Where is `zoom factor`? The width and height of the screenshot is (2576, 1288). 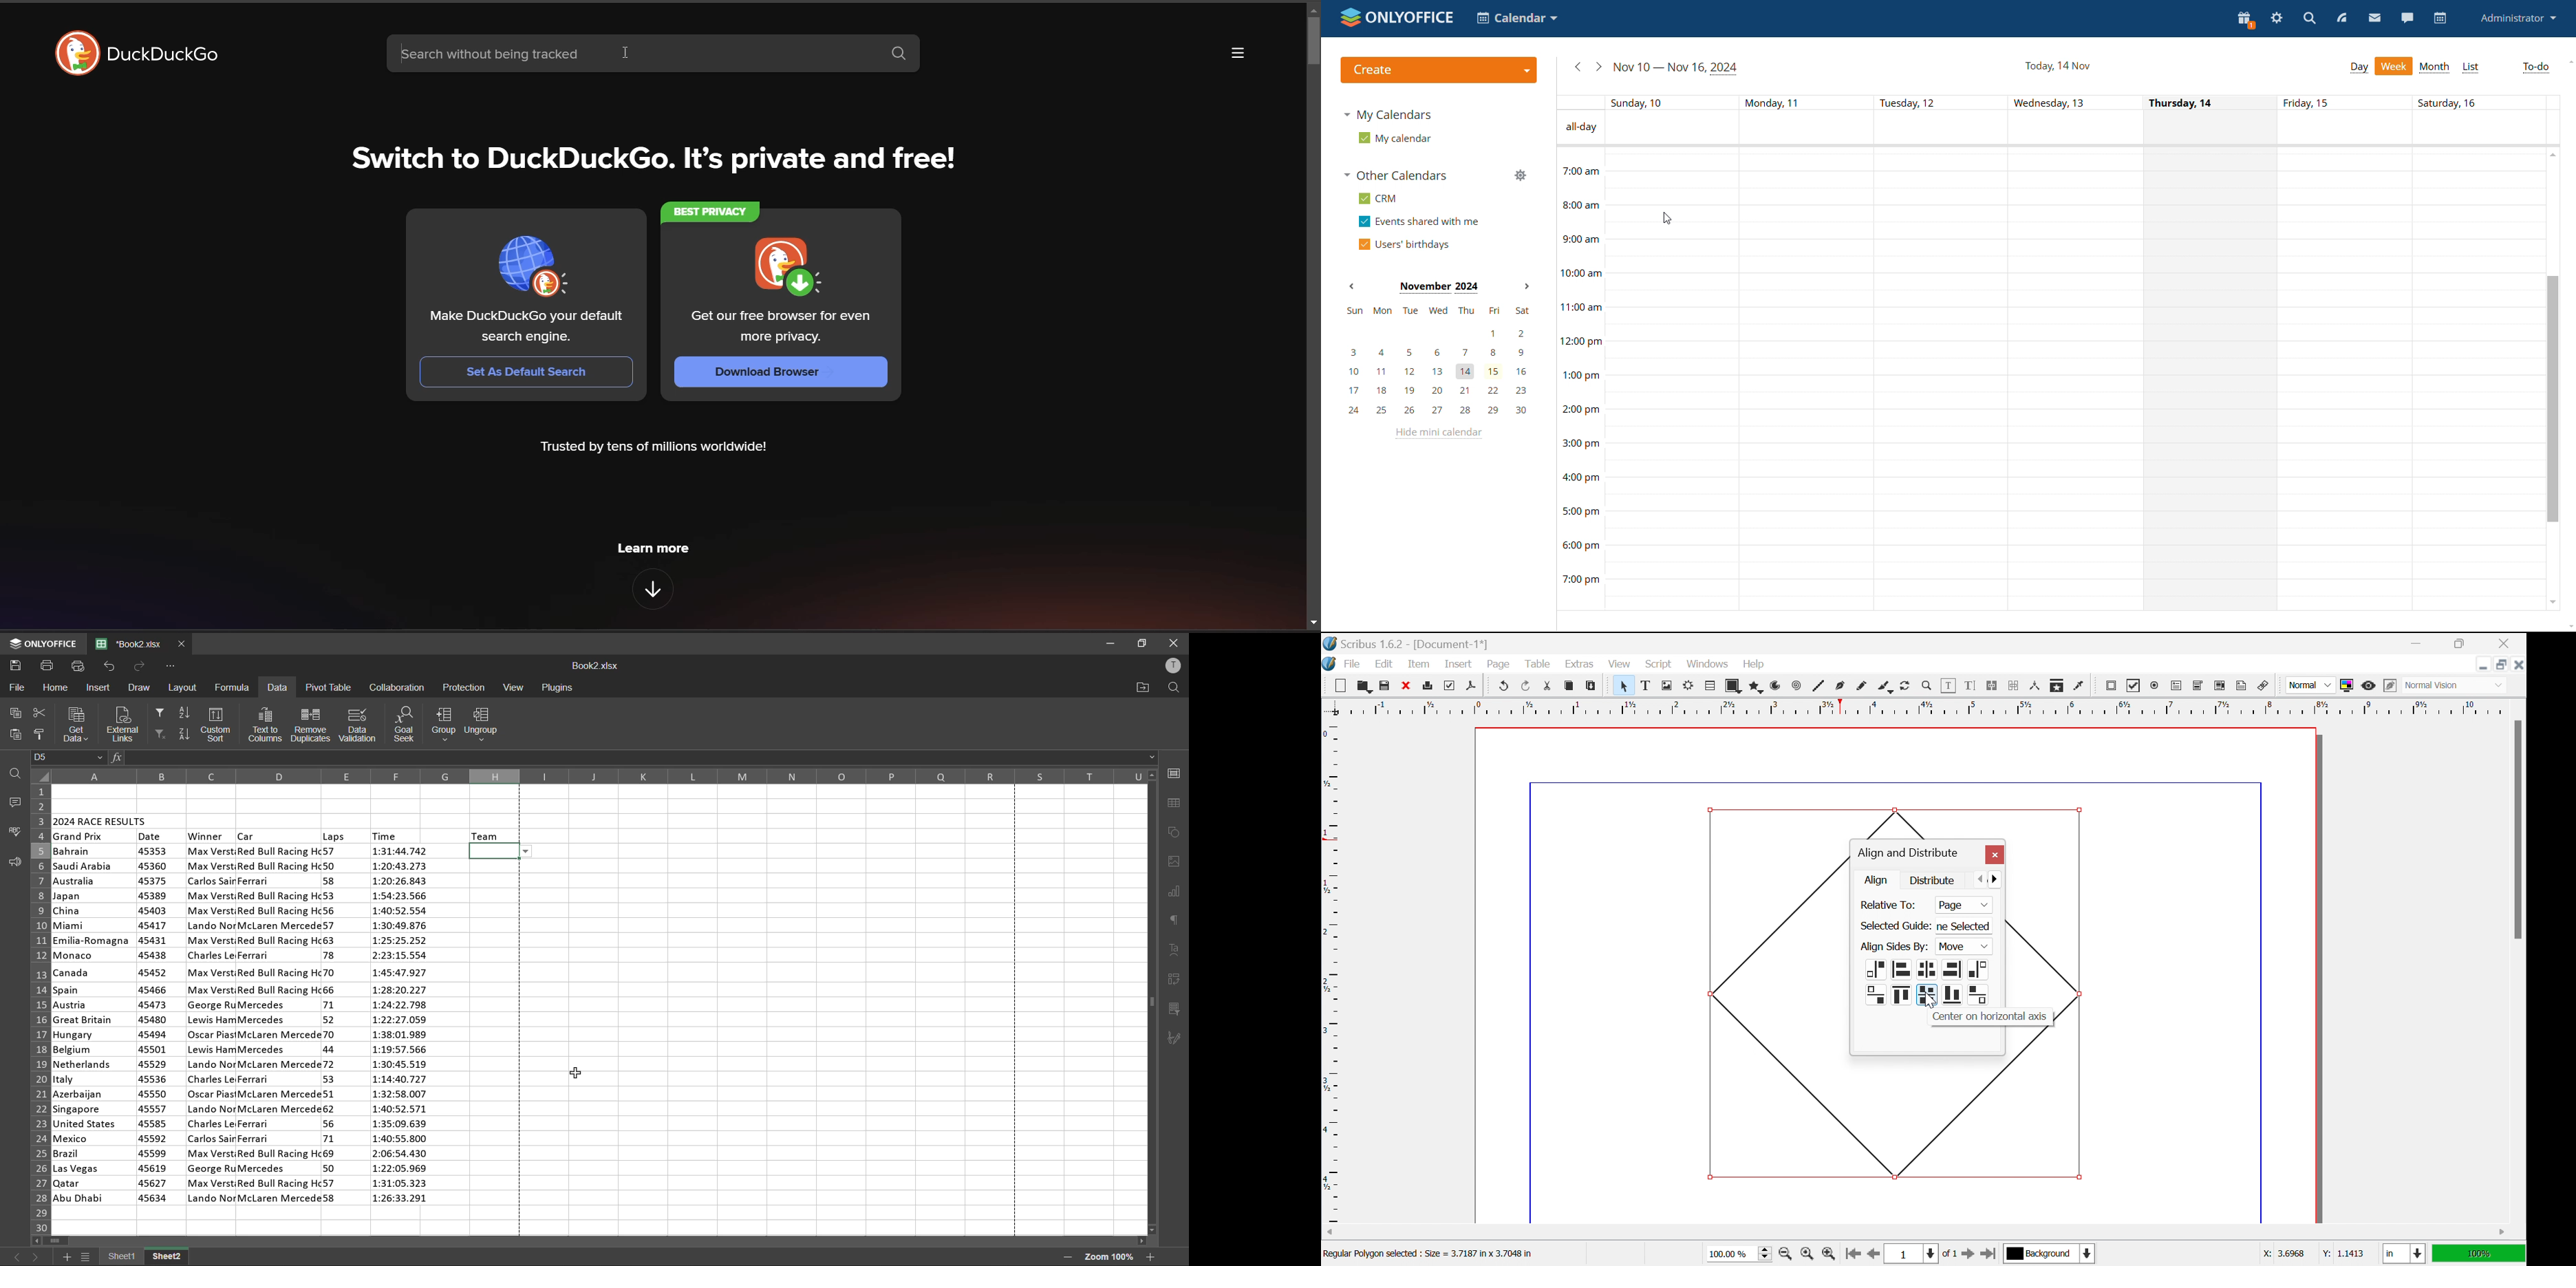 zoom factor is located at coordinates (1108, 1257).